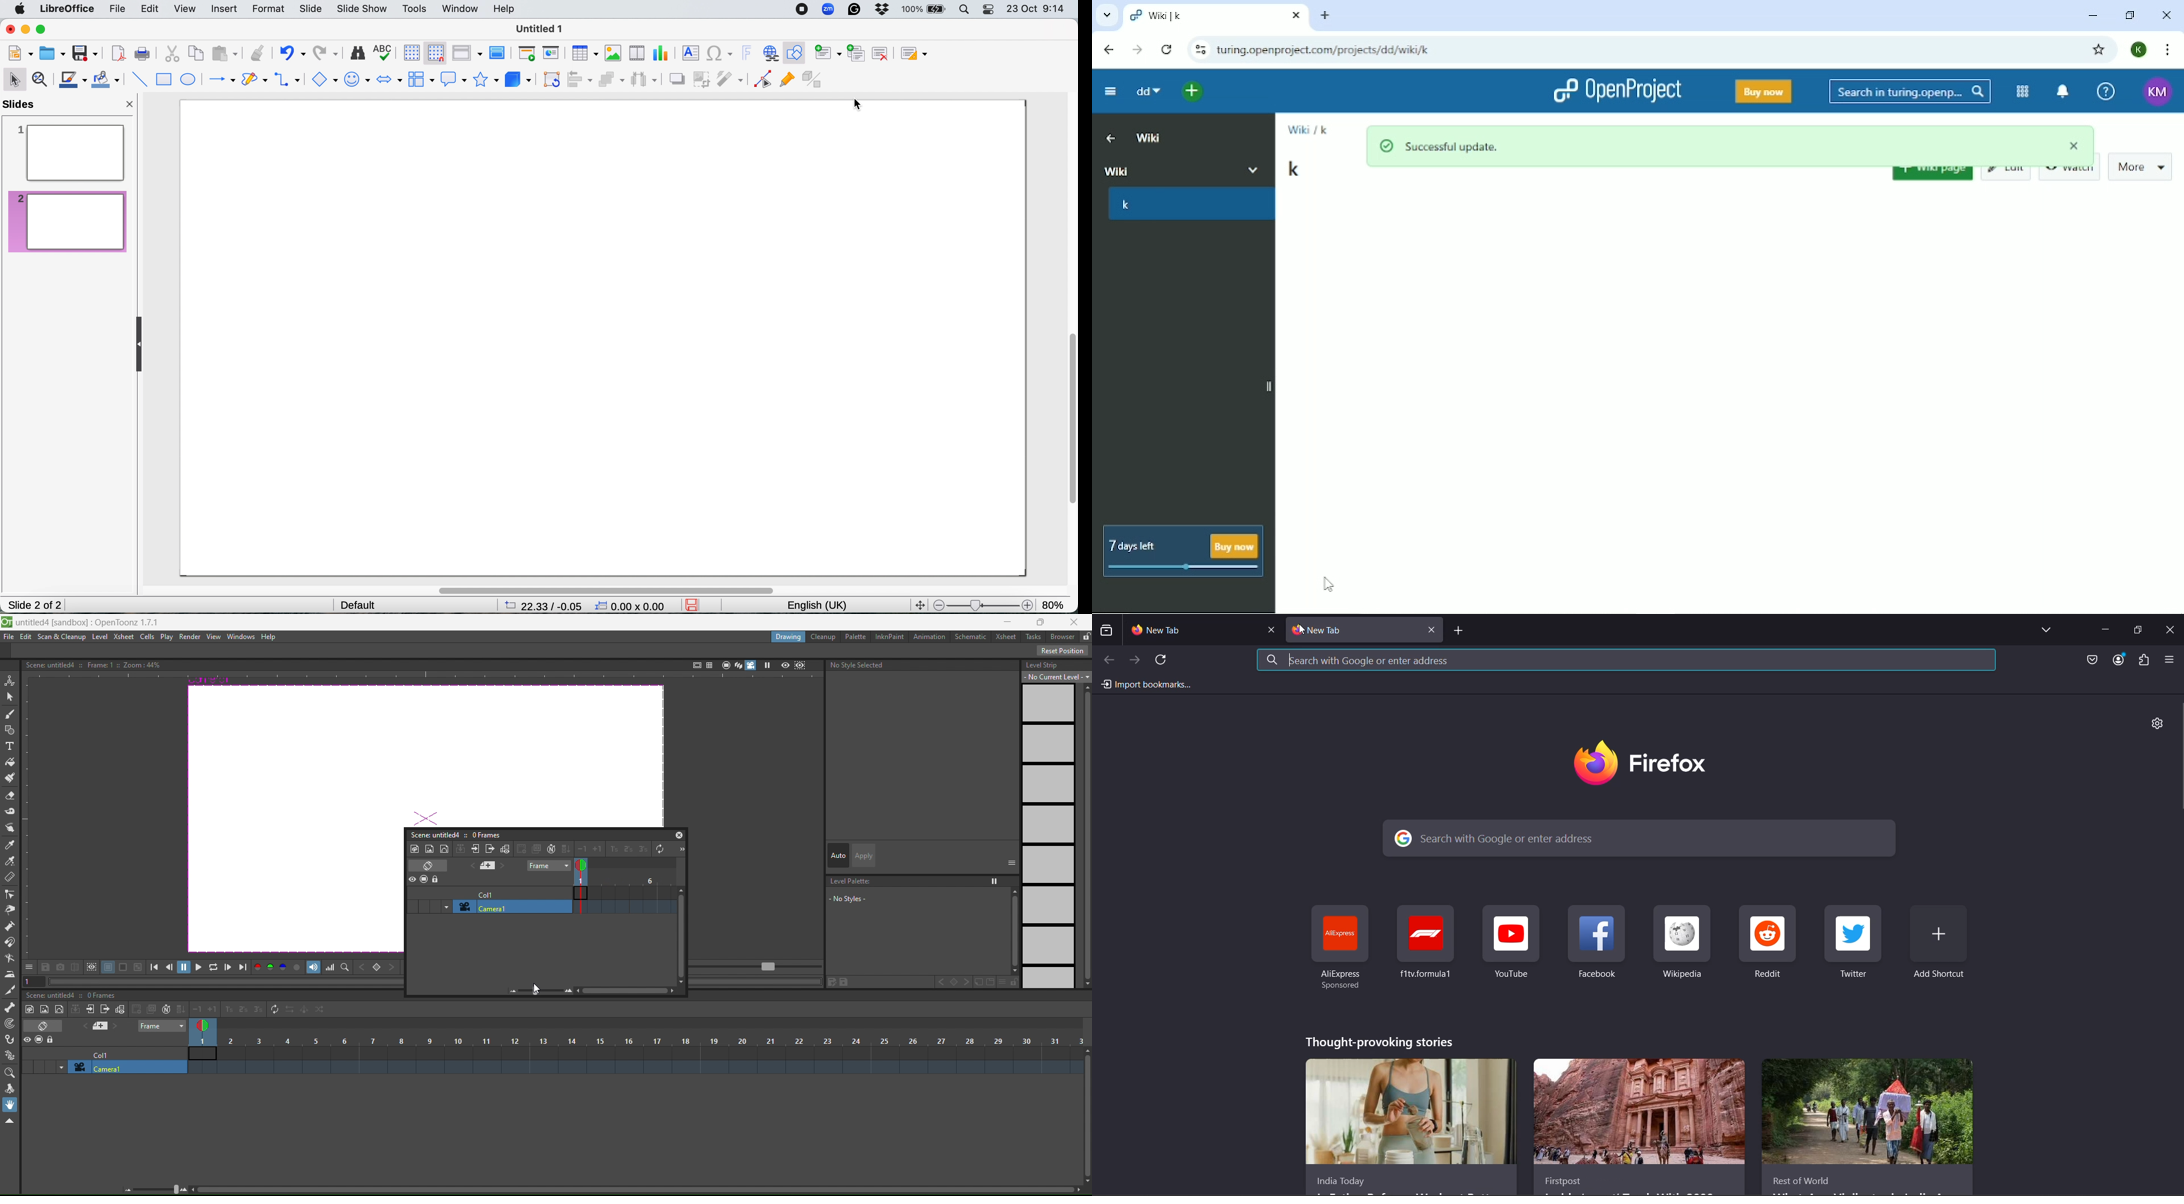 This screenshot has height=1204, width=2184. What do you see at coordinates (52, 54) in the screenshot?
I see `open` at bounding box center [52, 54].